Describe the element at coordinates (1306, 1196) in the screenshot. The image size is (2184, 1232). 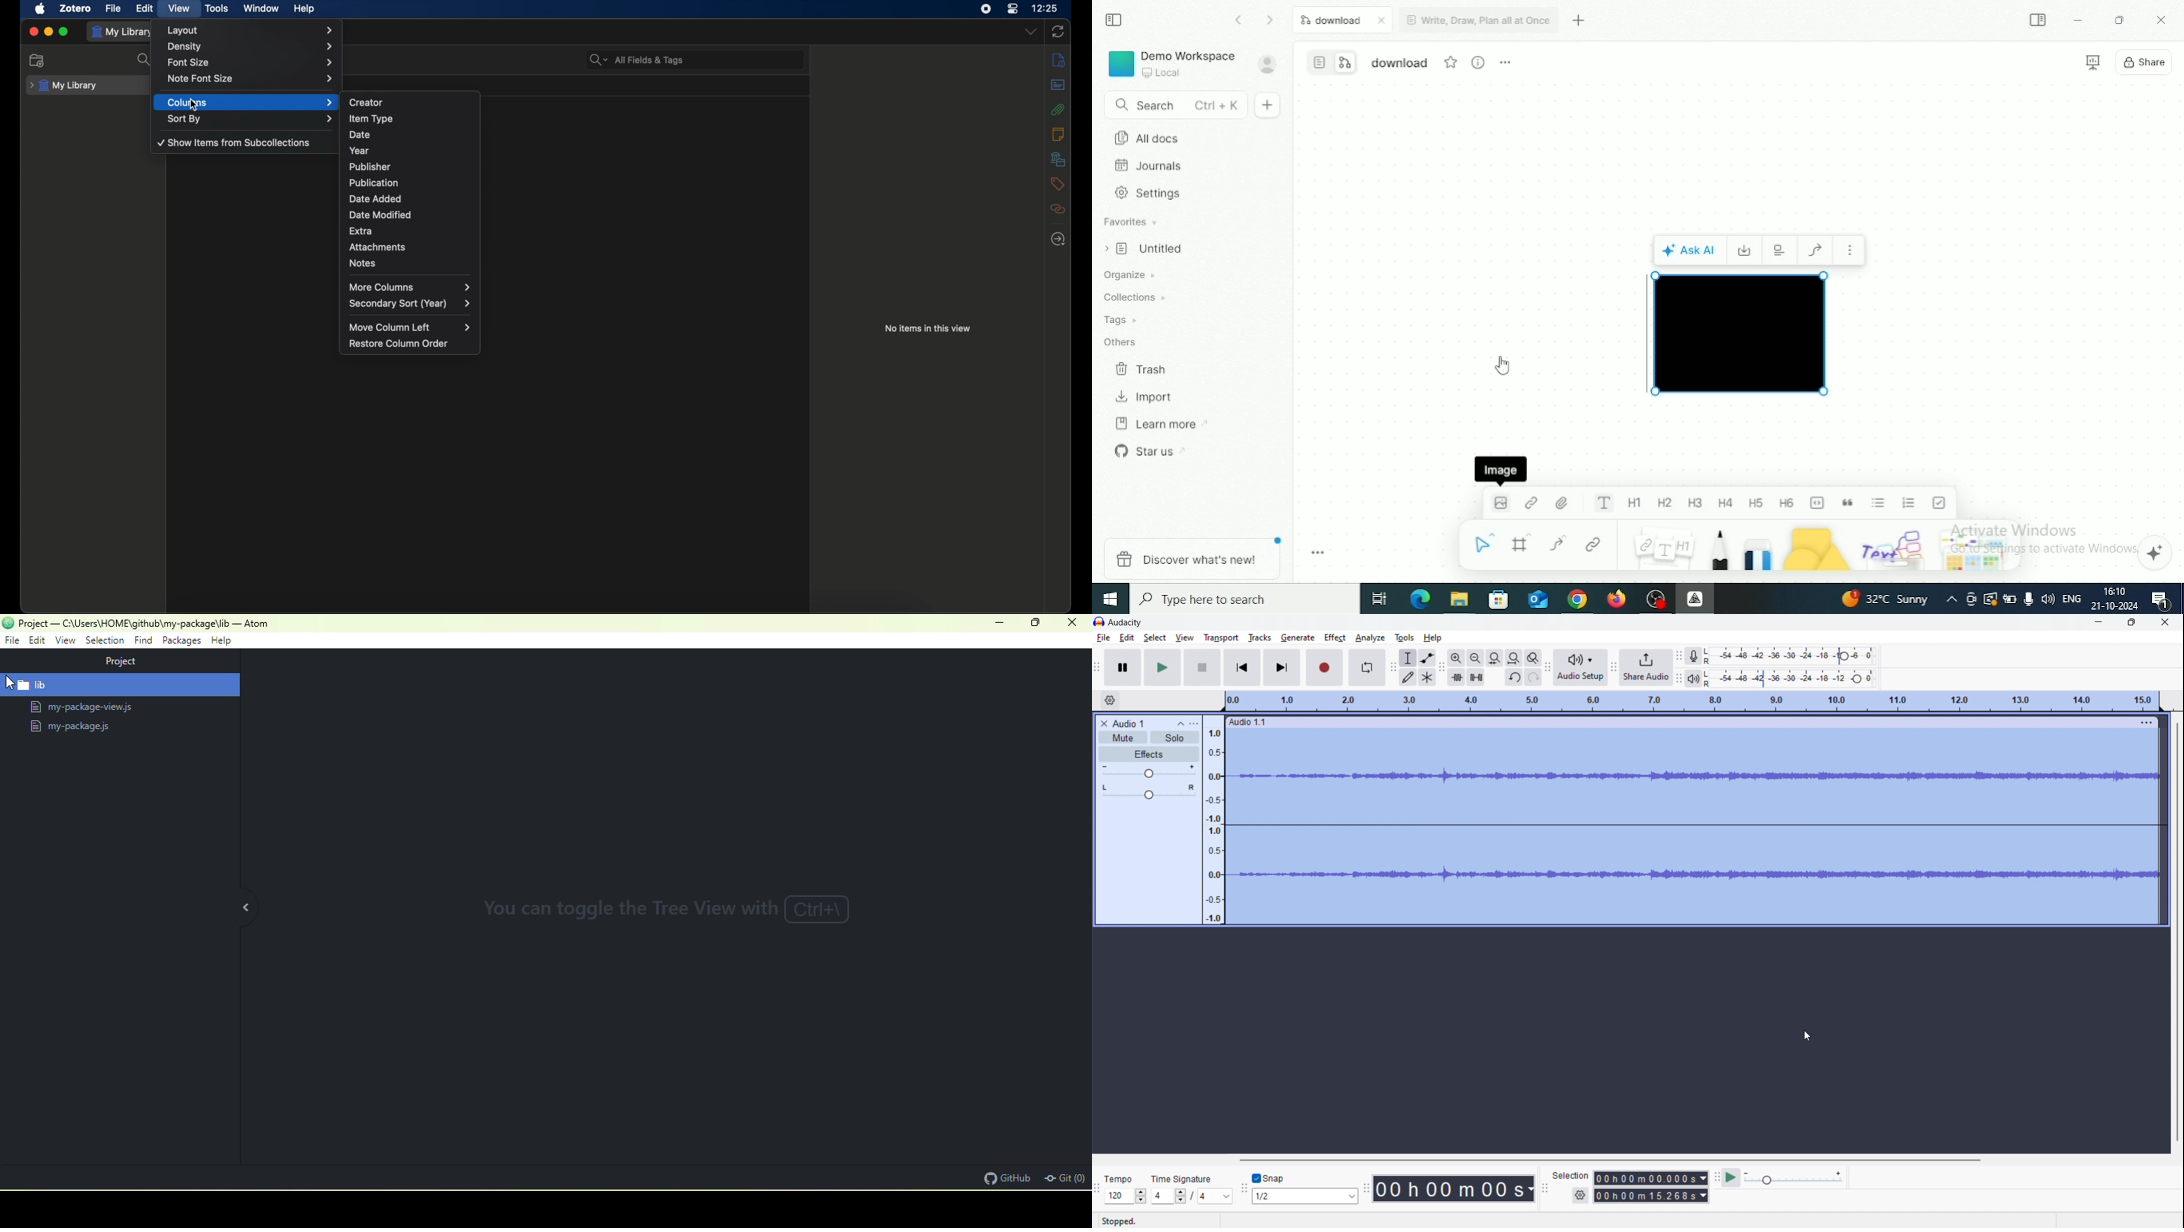
I see `1/2 (select snap)` at that location.